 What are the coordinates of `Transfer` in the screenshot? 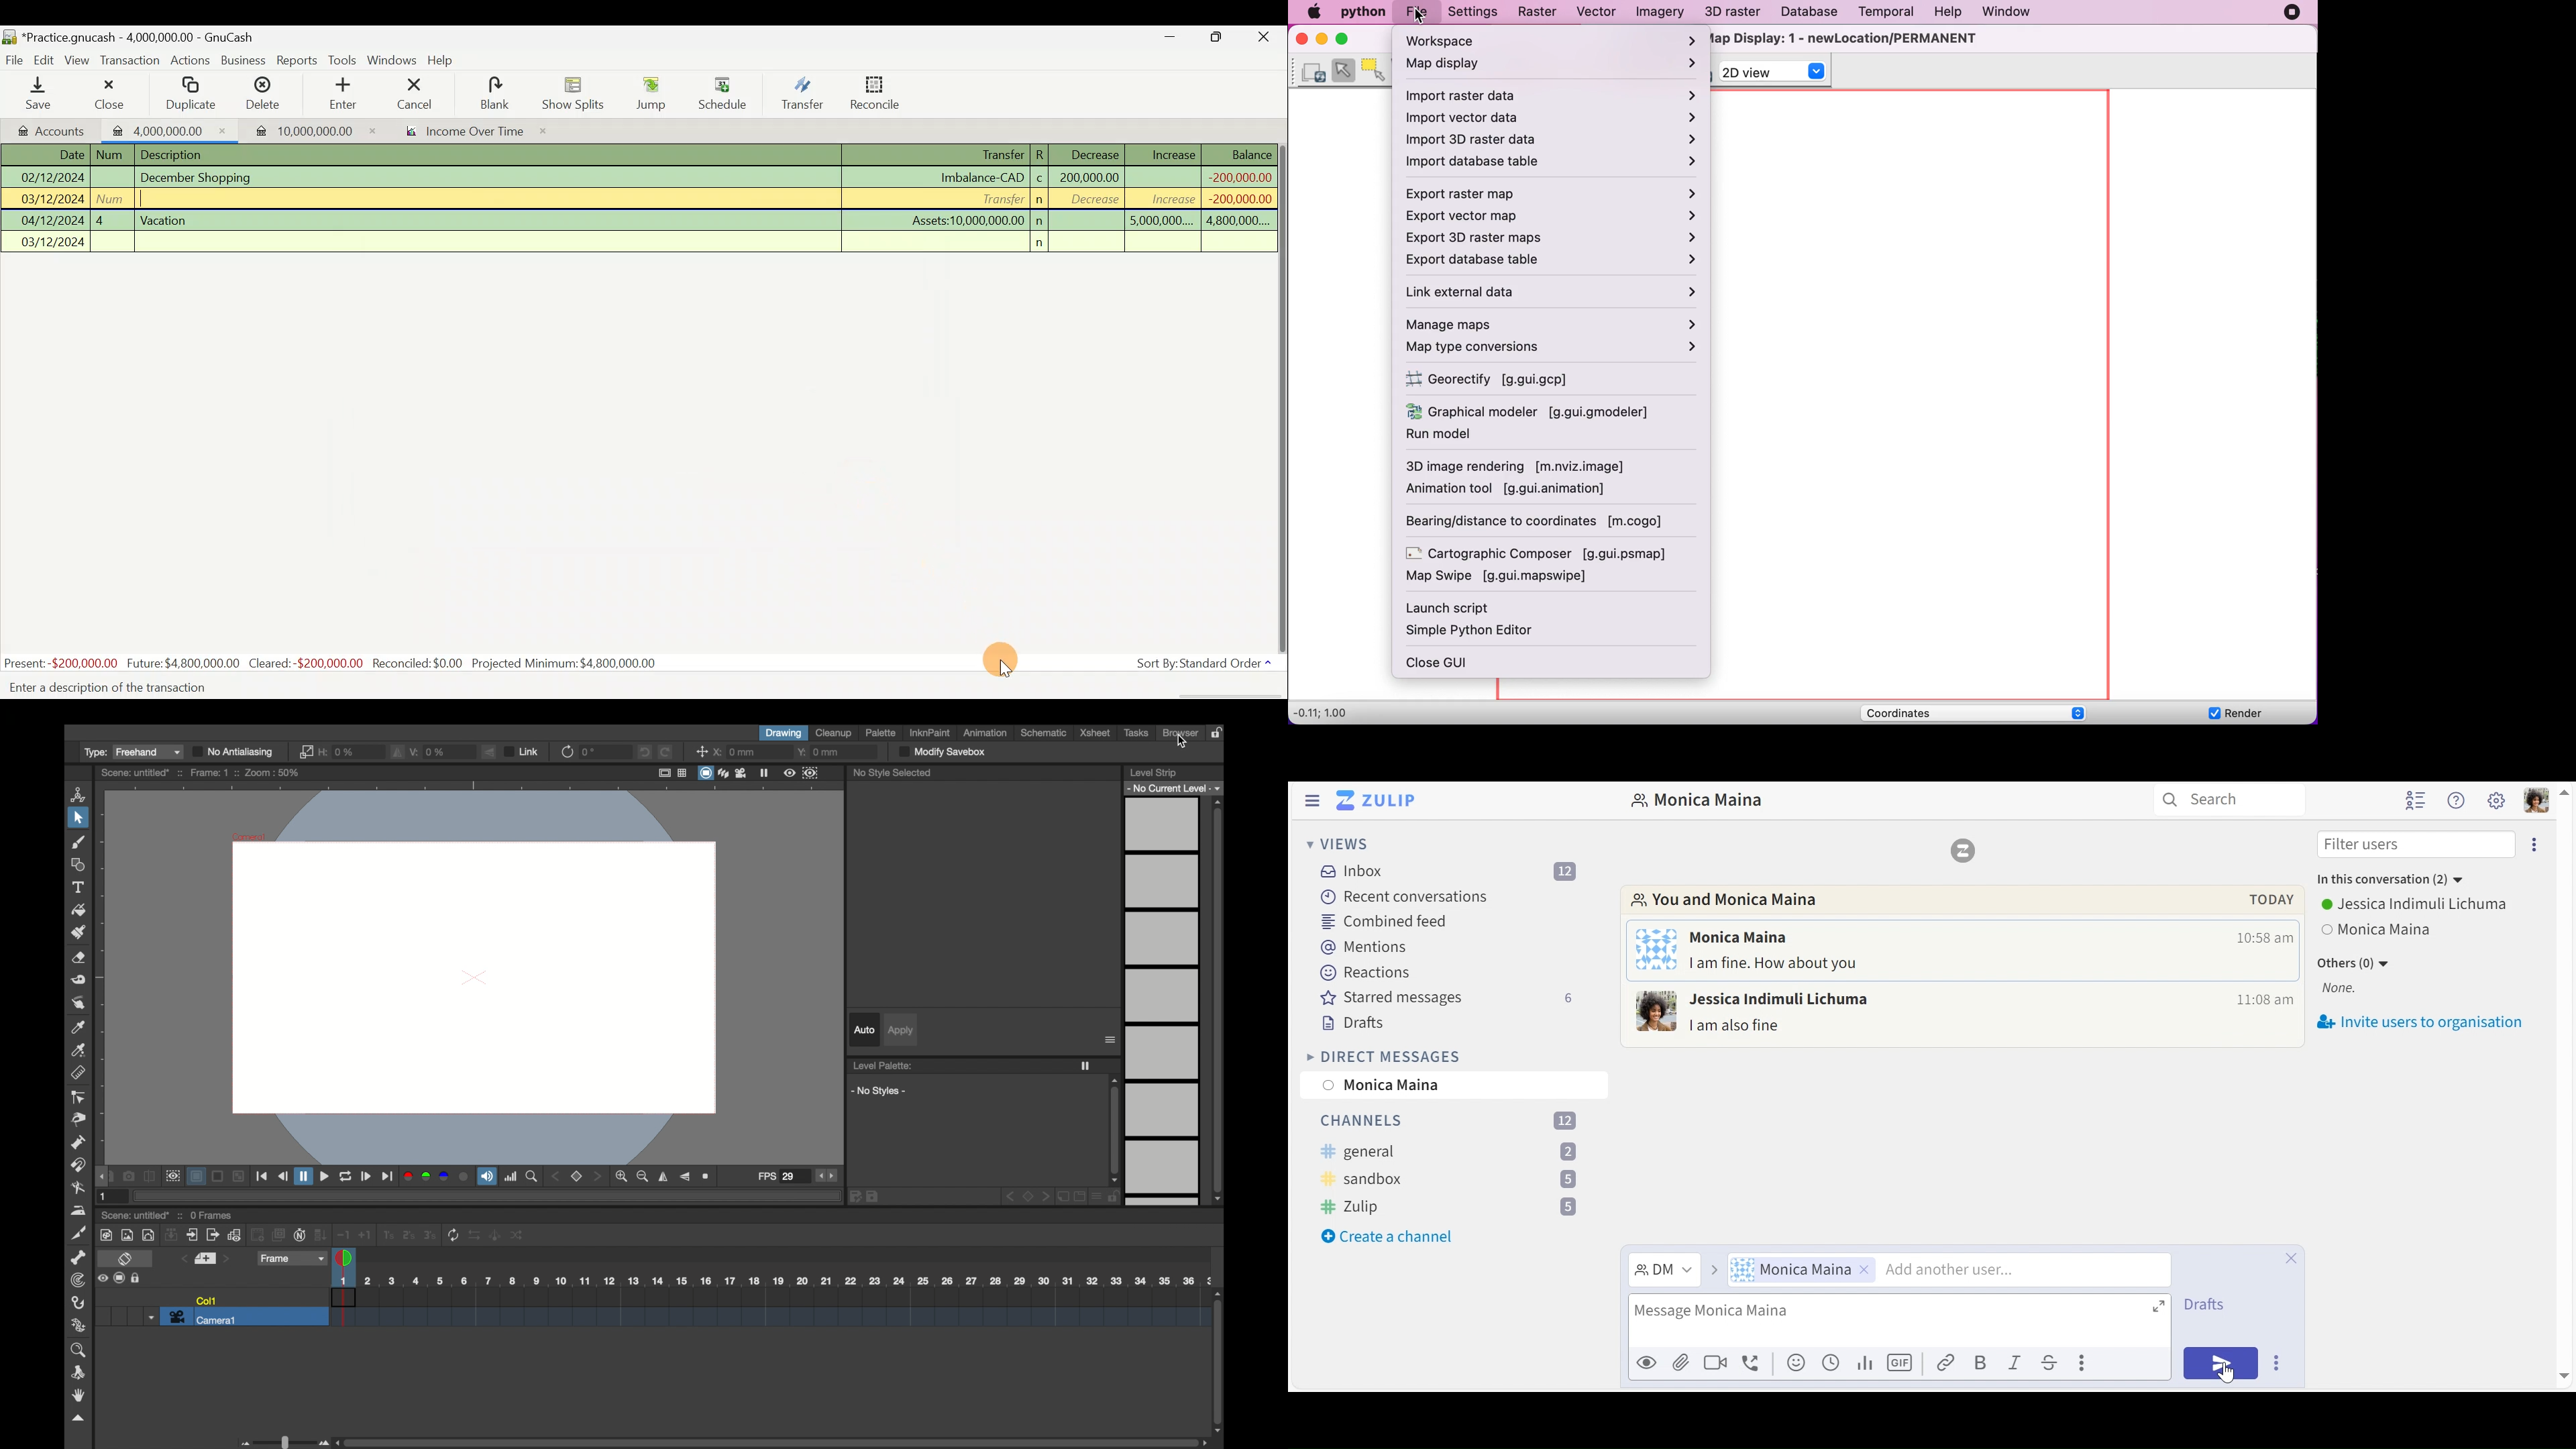 It's located at (989, 156).